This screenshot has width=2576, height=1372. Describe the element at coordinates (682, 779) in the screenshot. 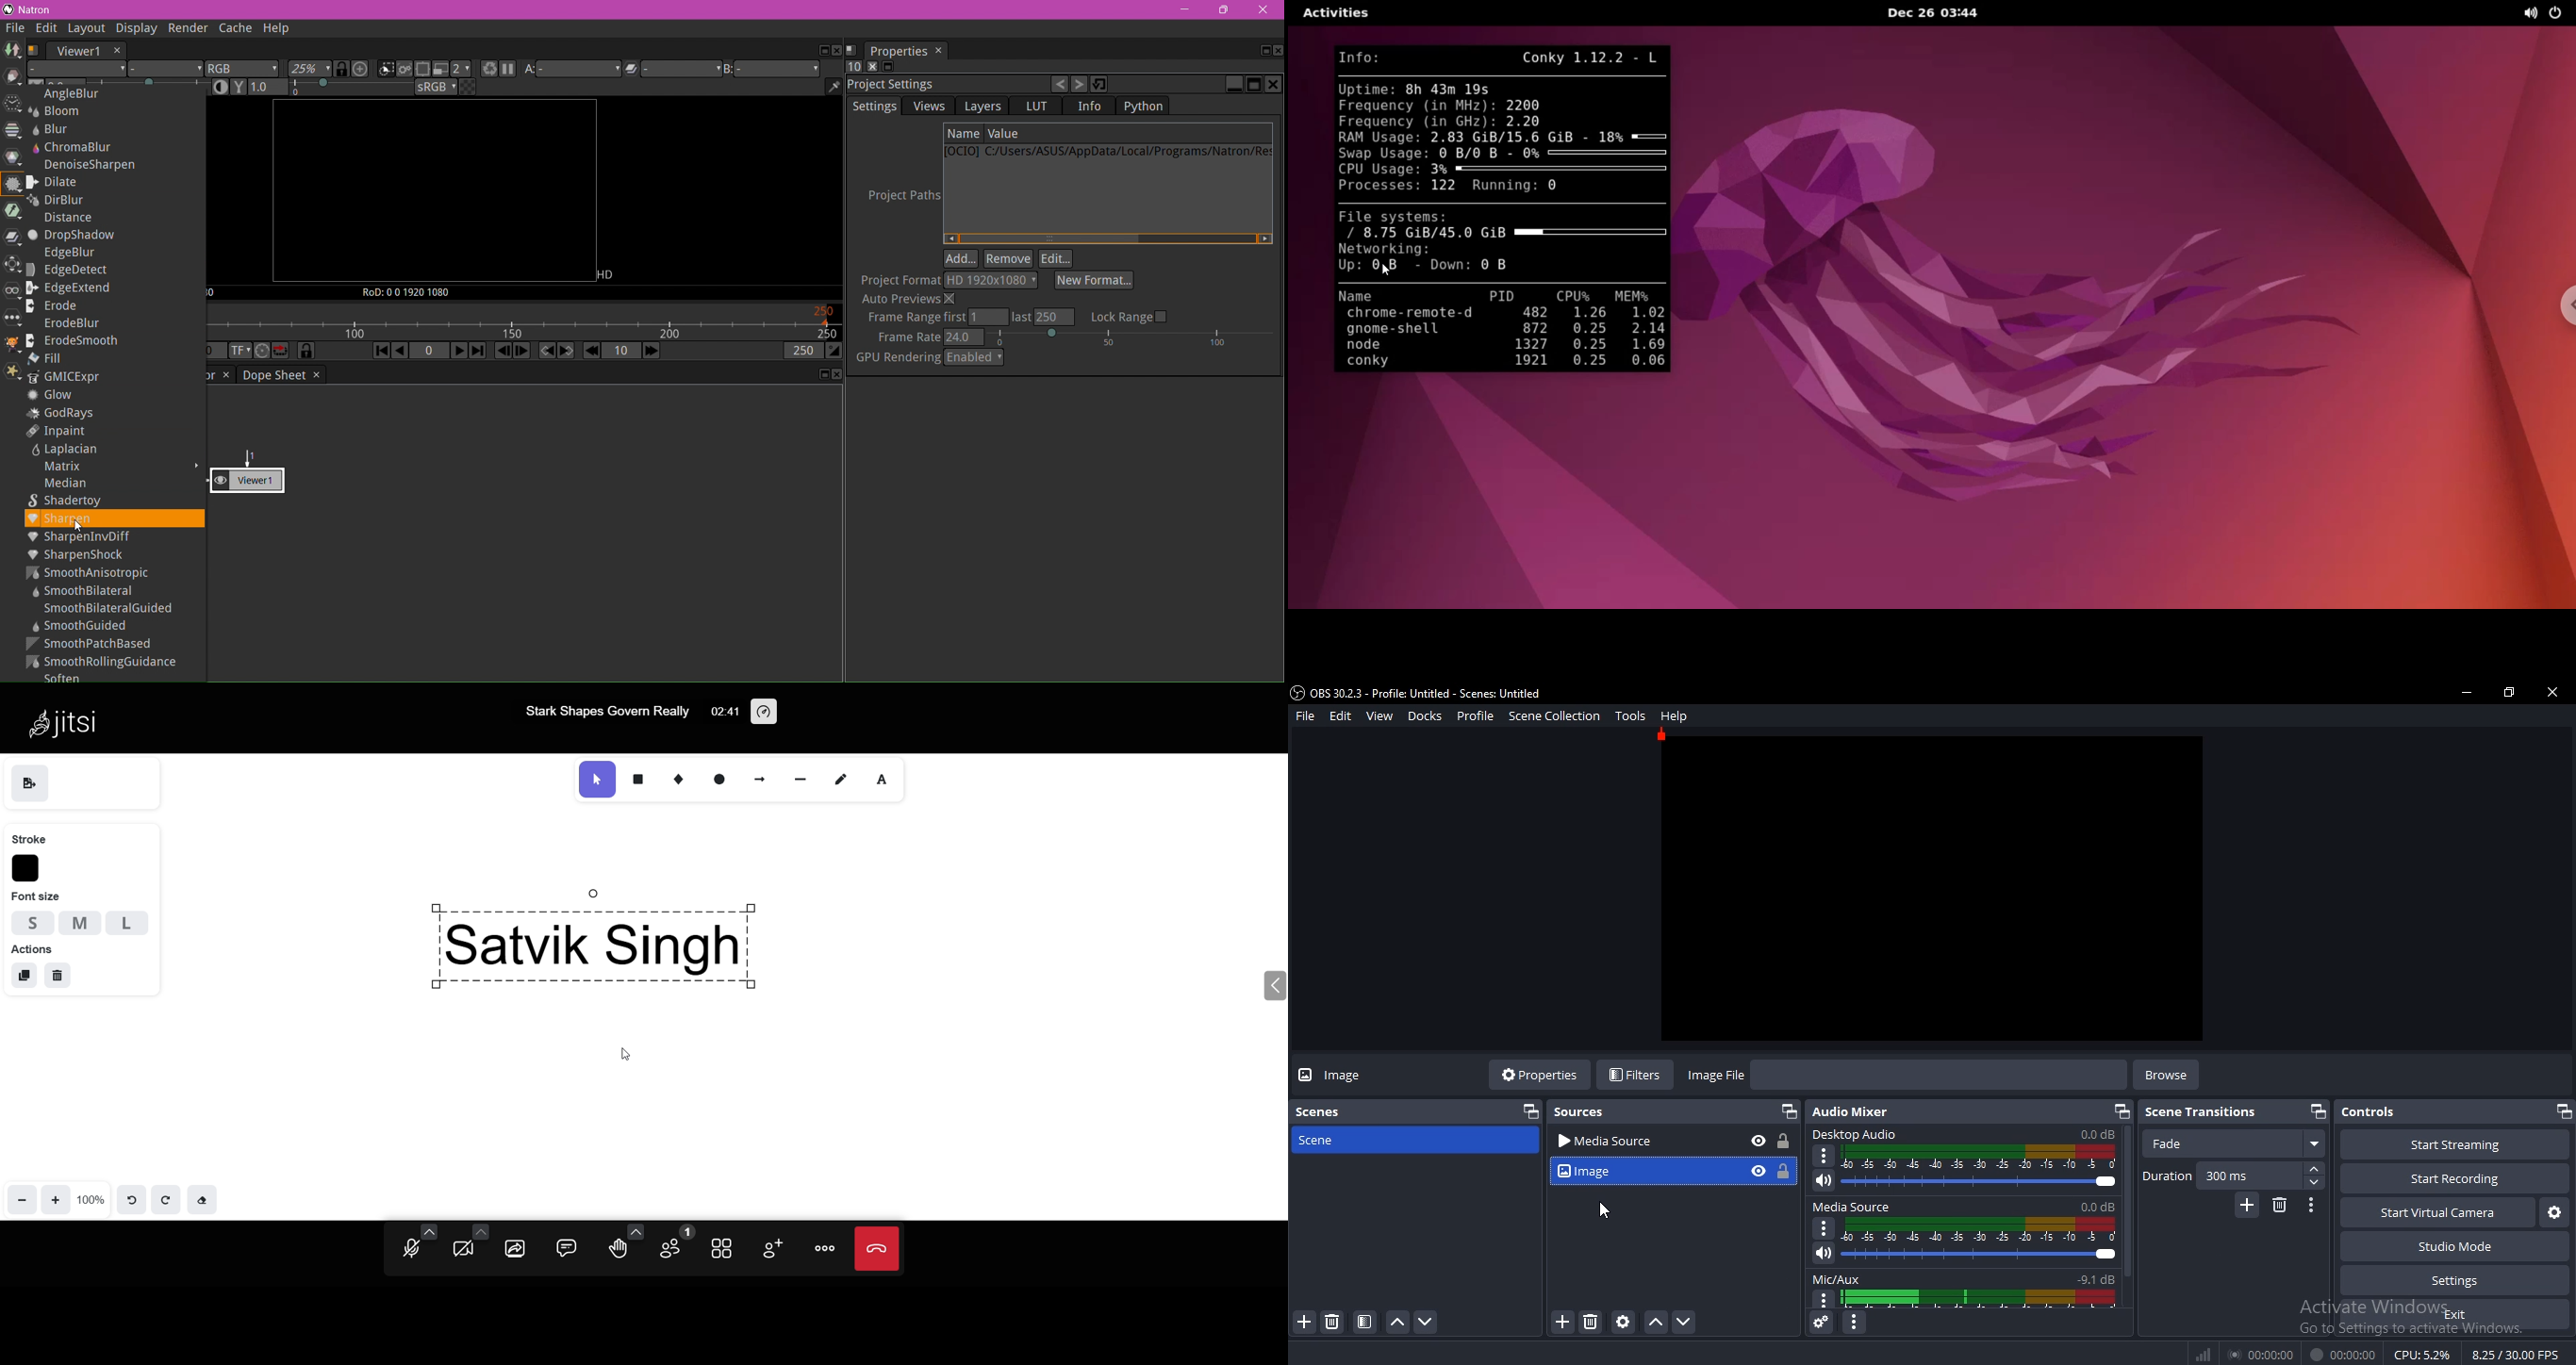

I see `diamond` at that location.